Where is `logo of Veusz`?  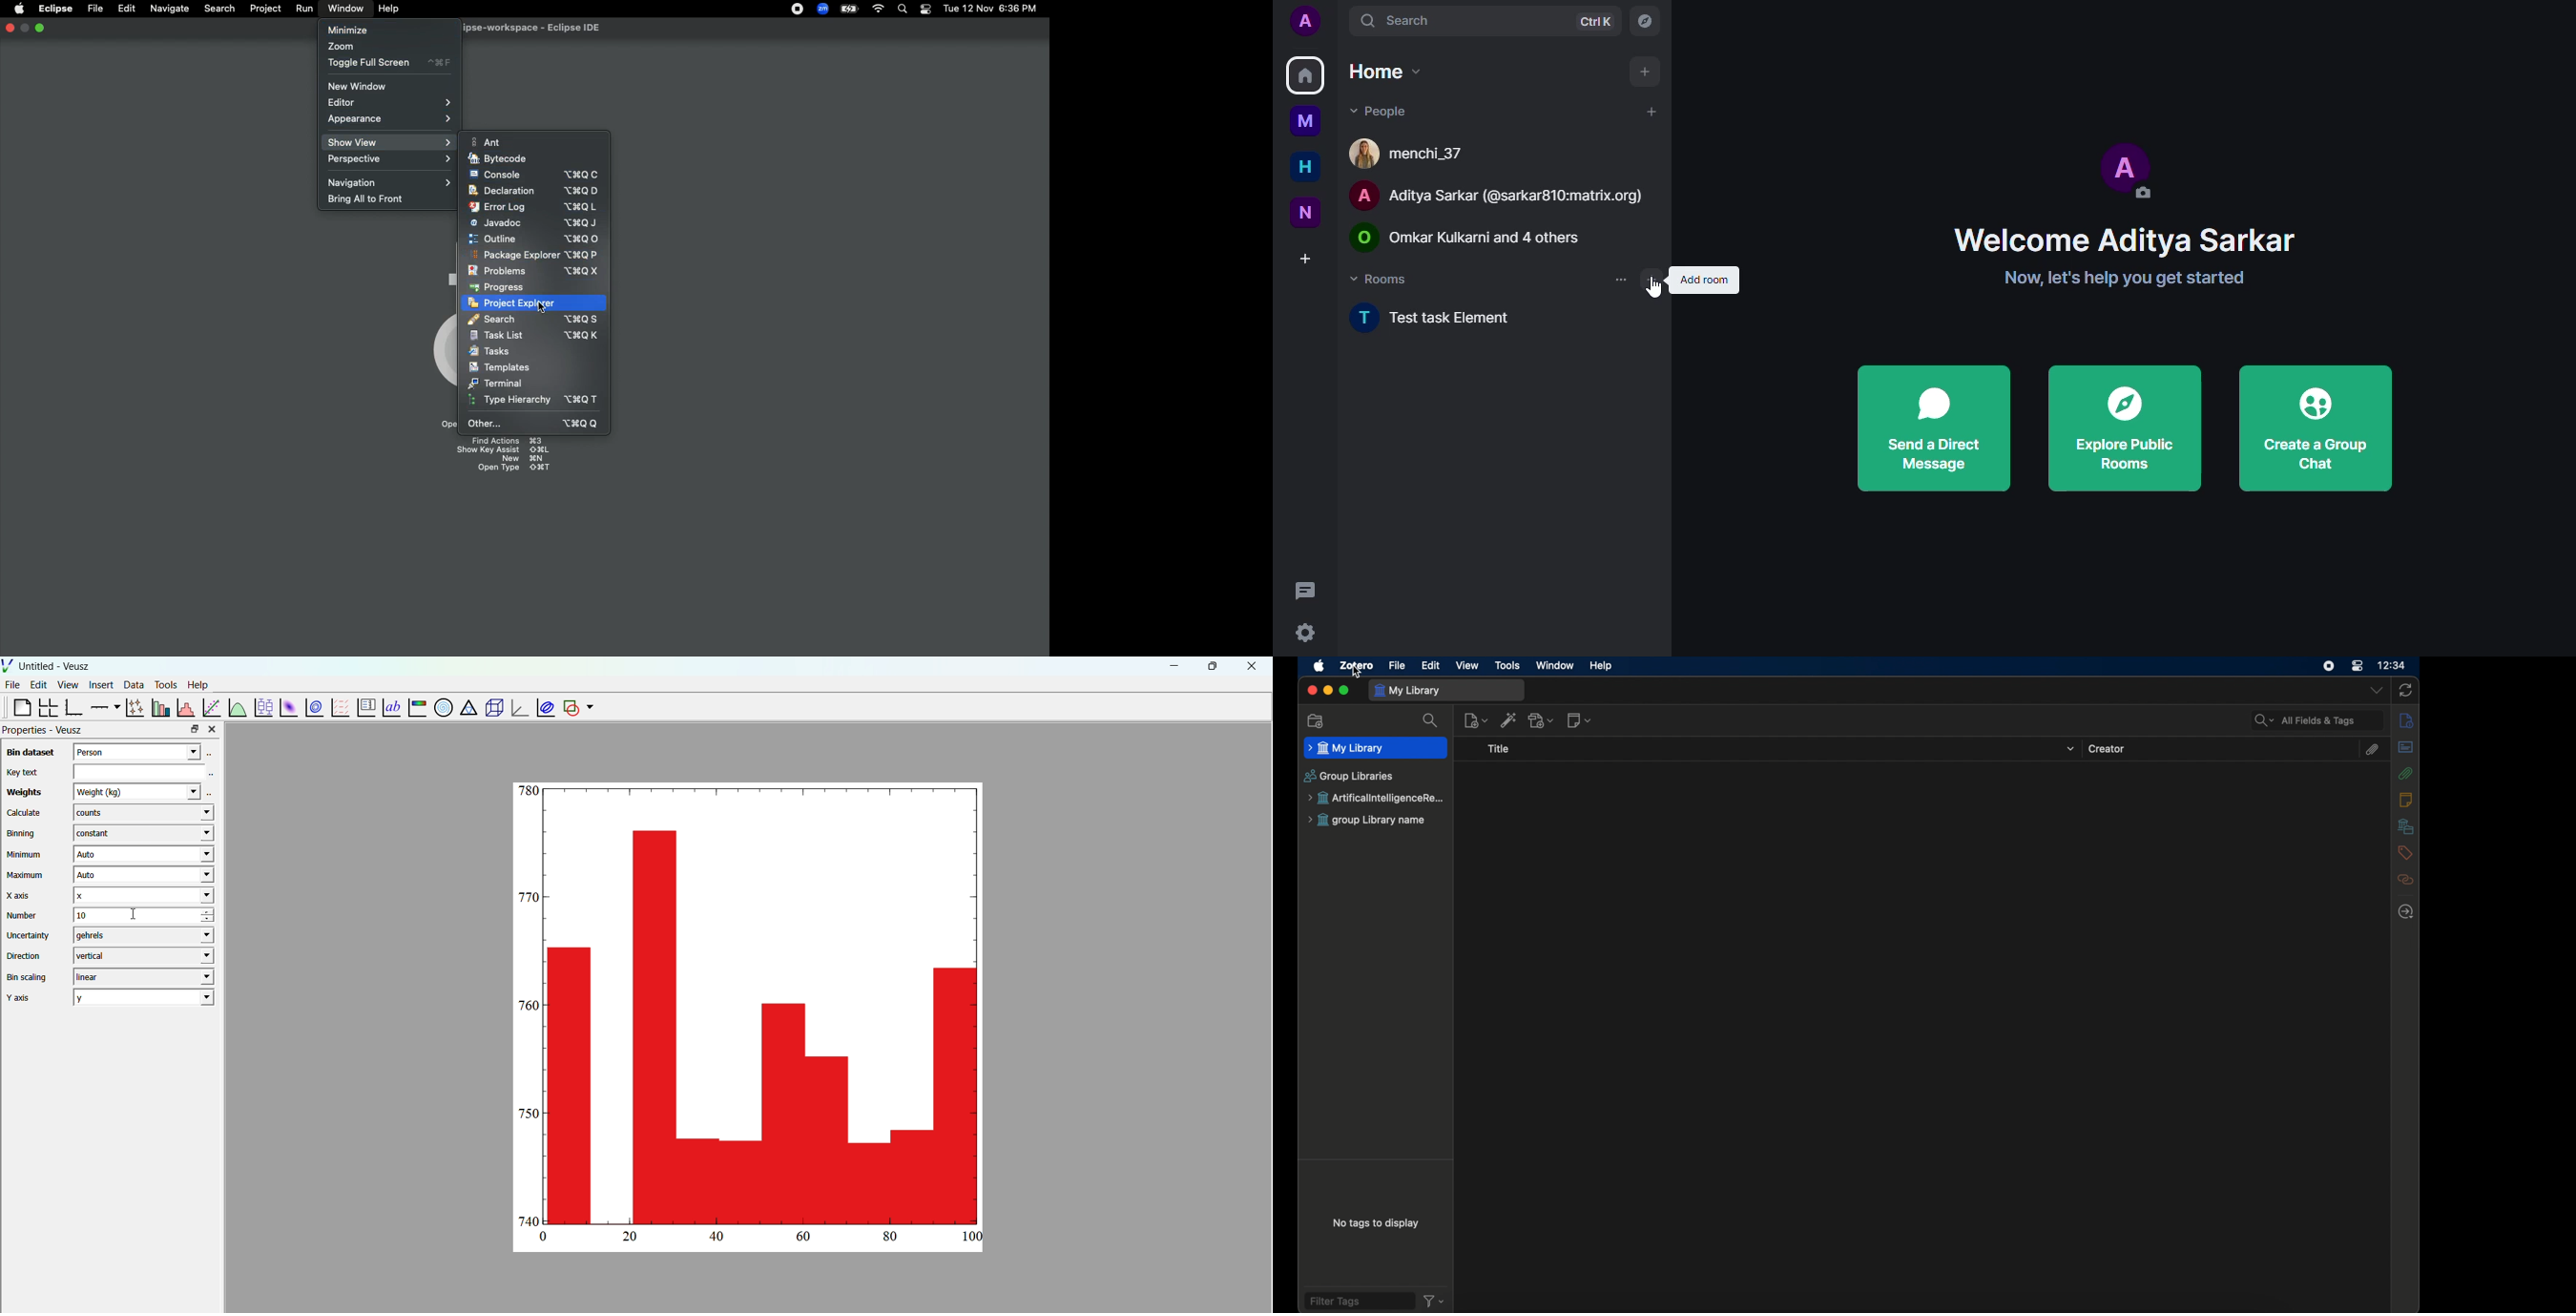 logo of Veusz is located at coordinates (8, 665).